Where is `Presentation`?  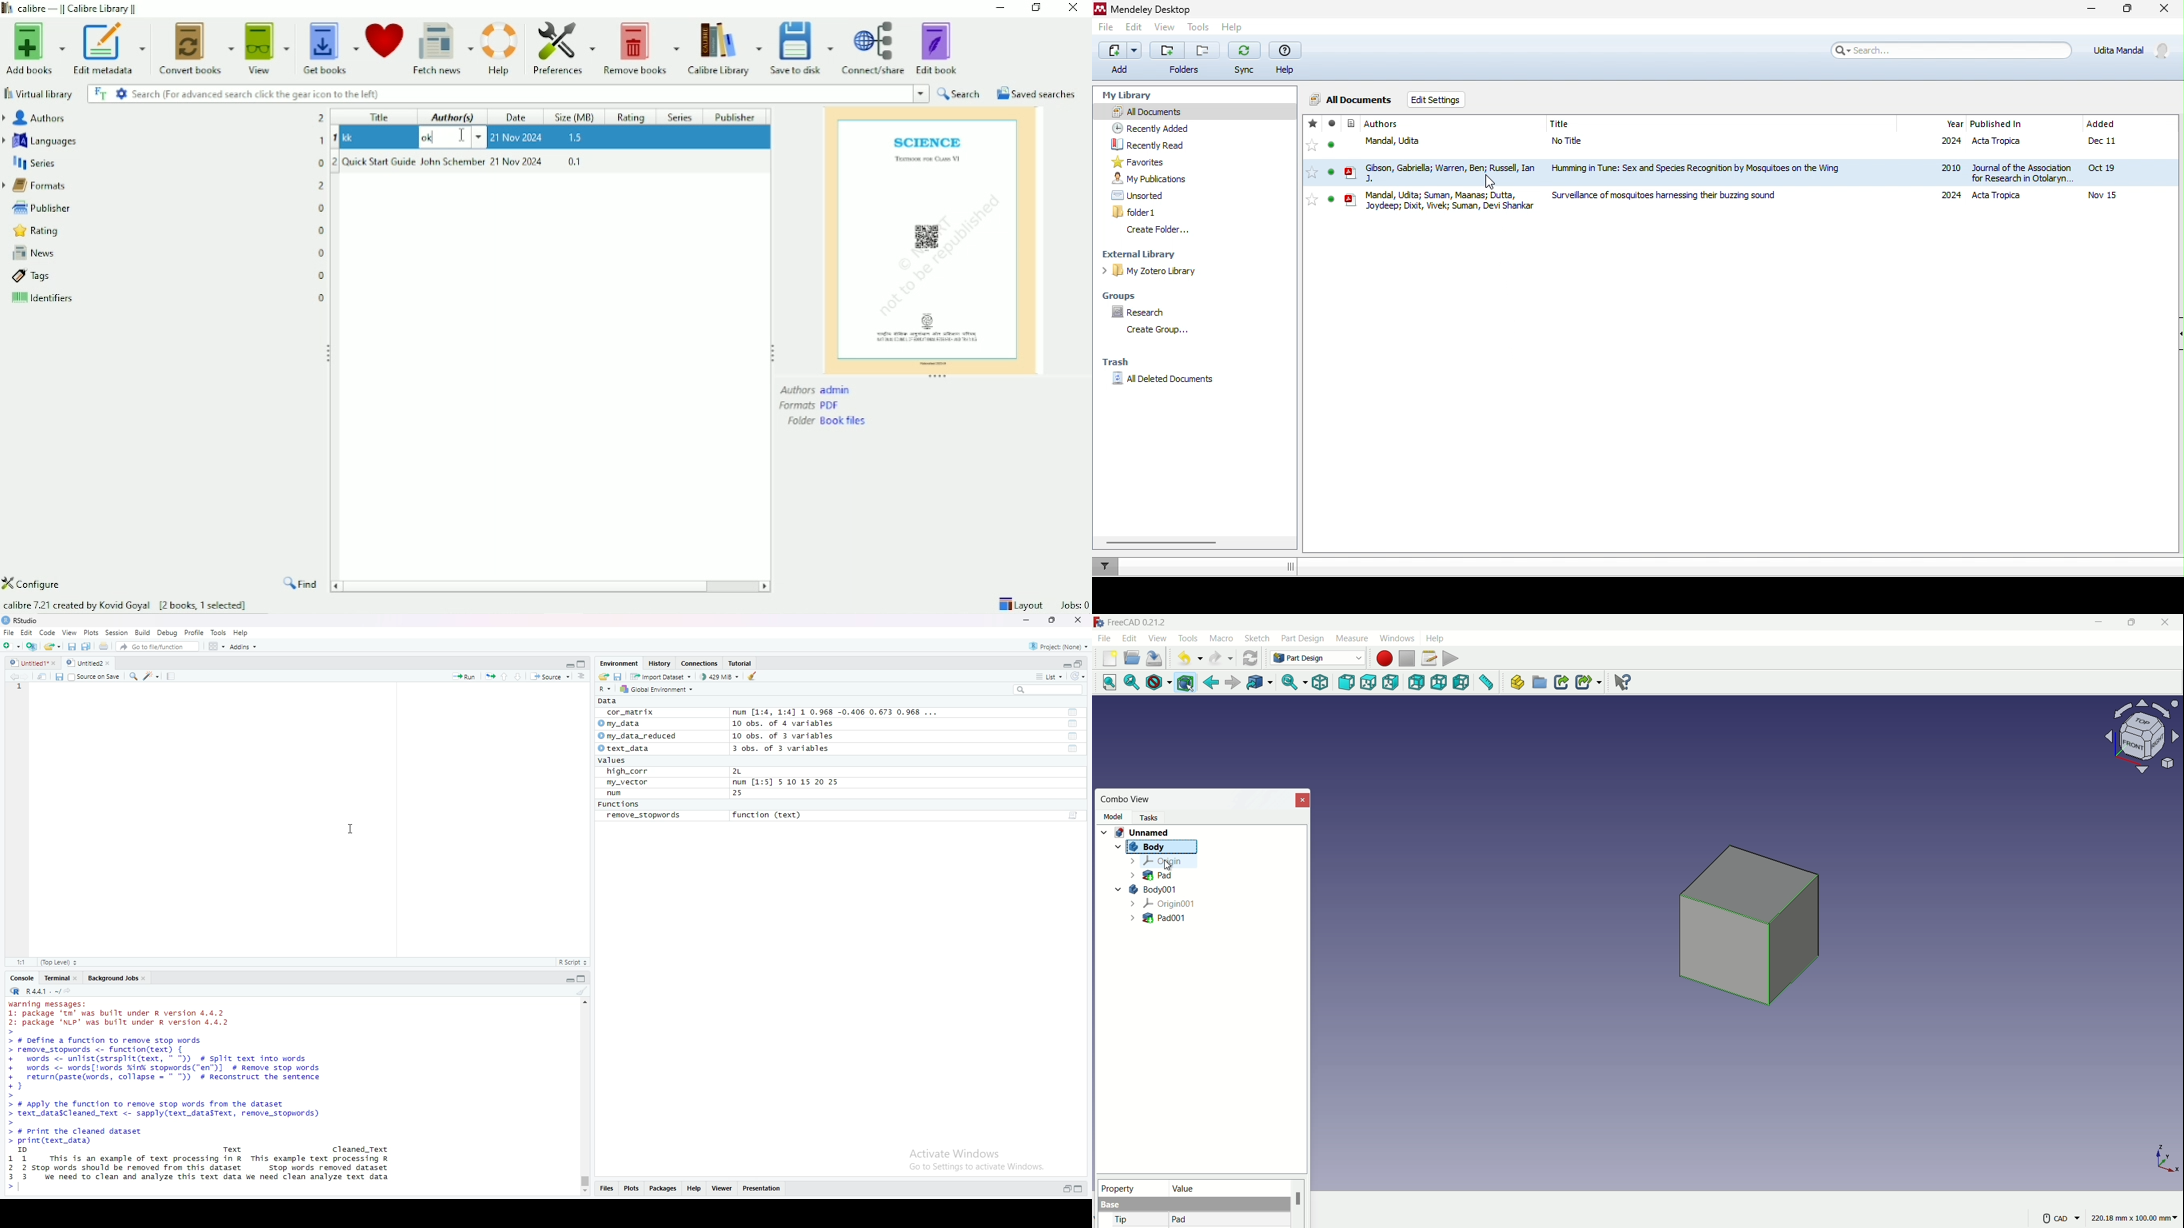 Presentation is located at coordinates (761, 1190).